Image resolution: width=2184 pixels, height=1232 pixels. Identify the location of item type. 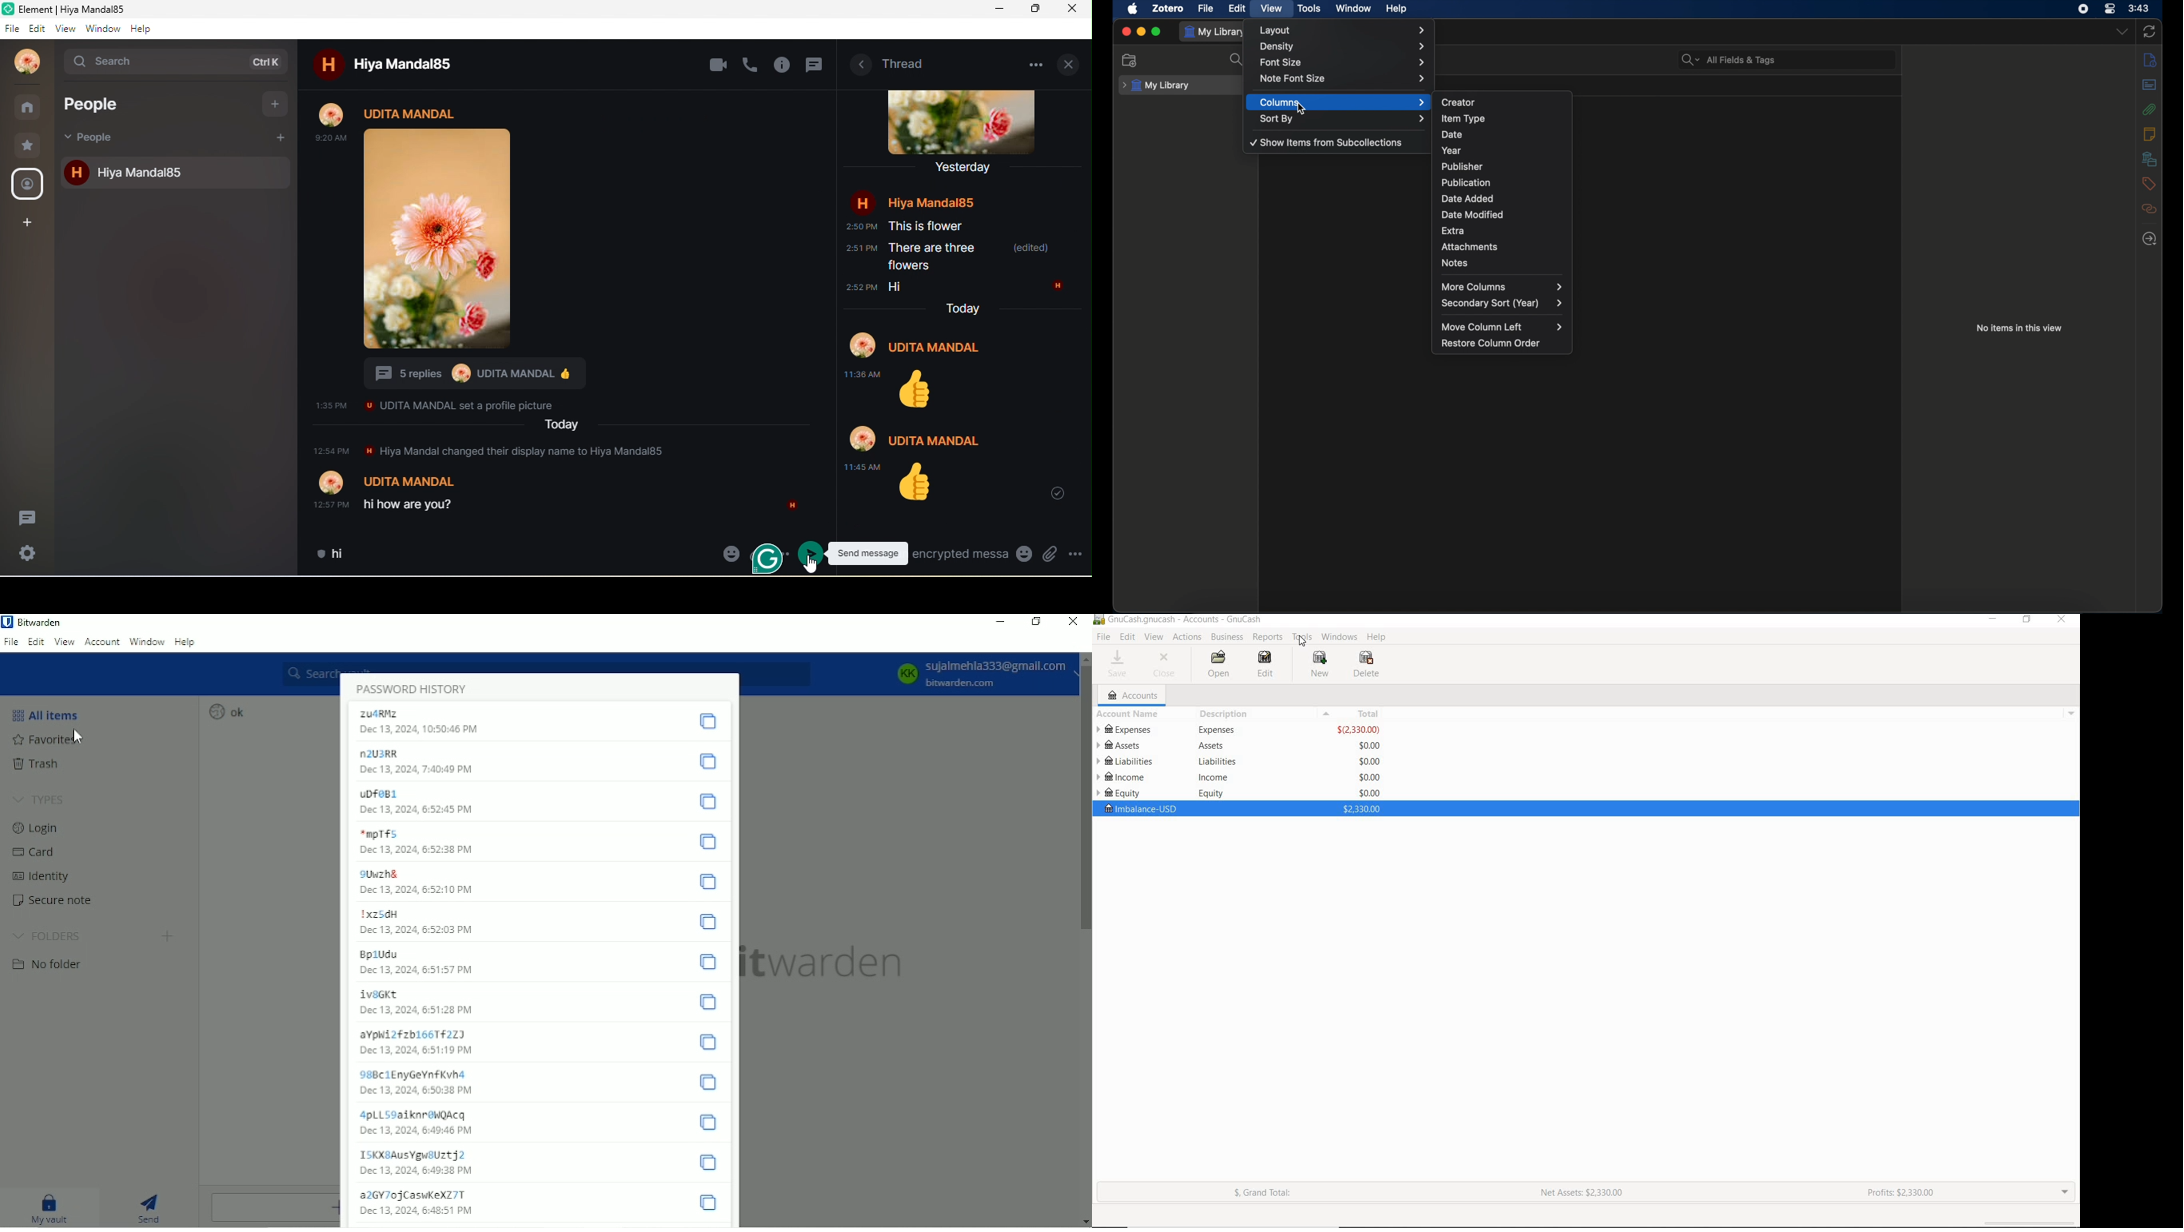
(1504, 116).